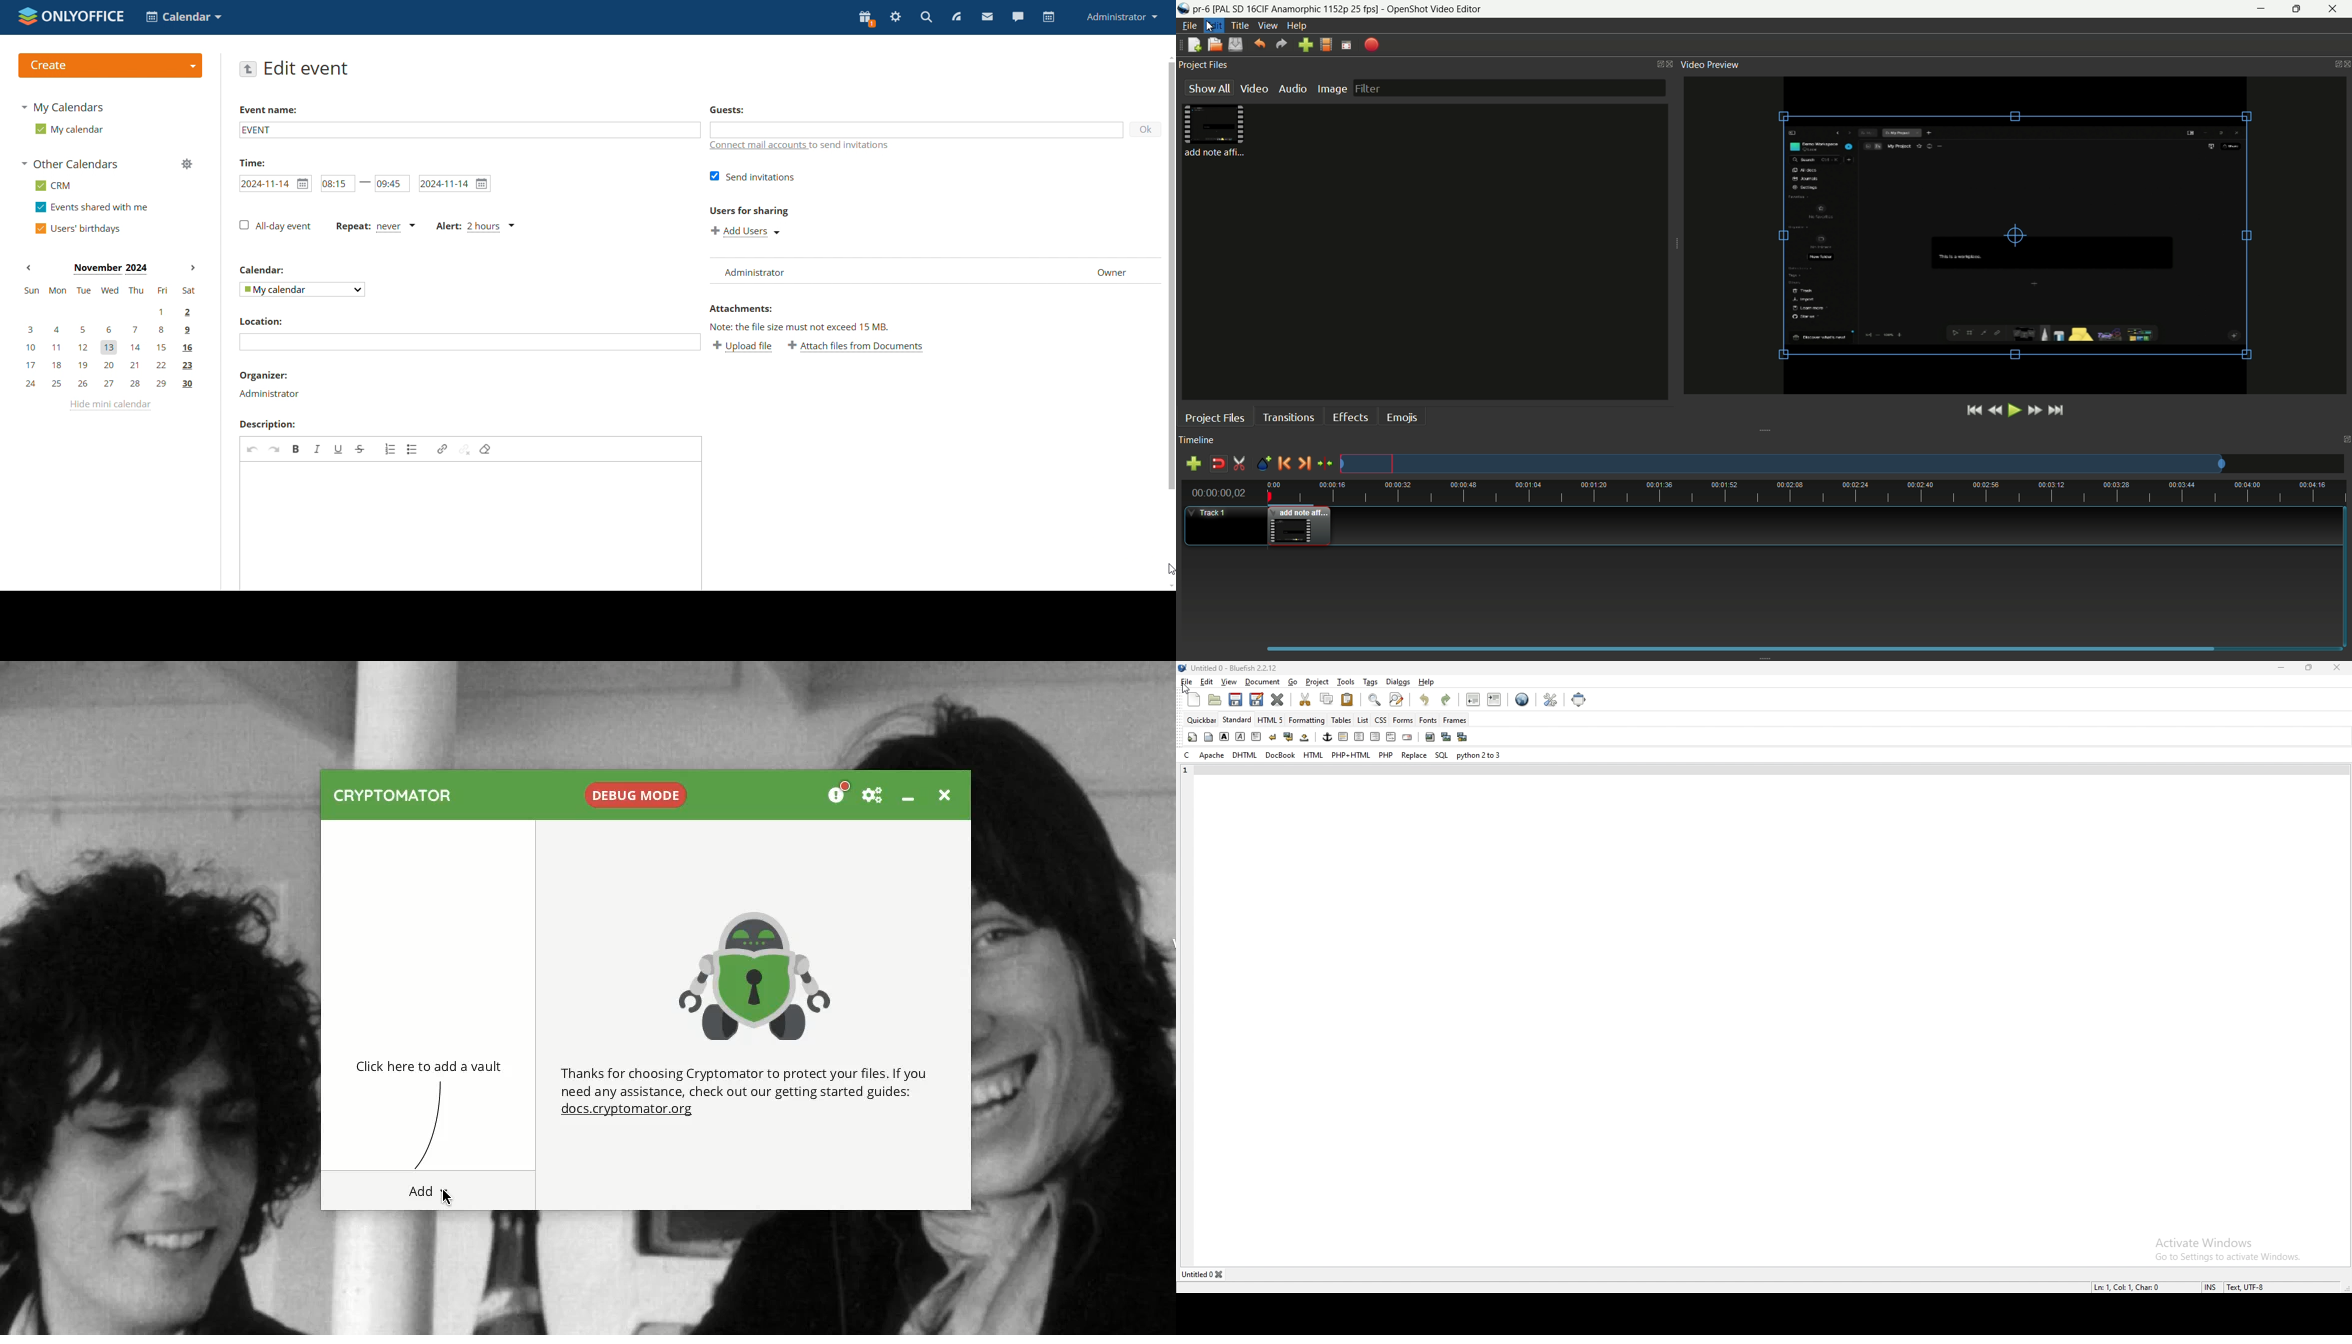 The image size is (2352, 1344). I want to click on video preview, so click(2008, 236).